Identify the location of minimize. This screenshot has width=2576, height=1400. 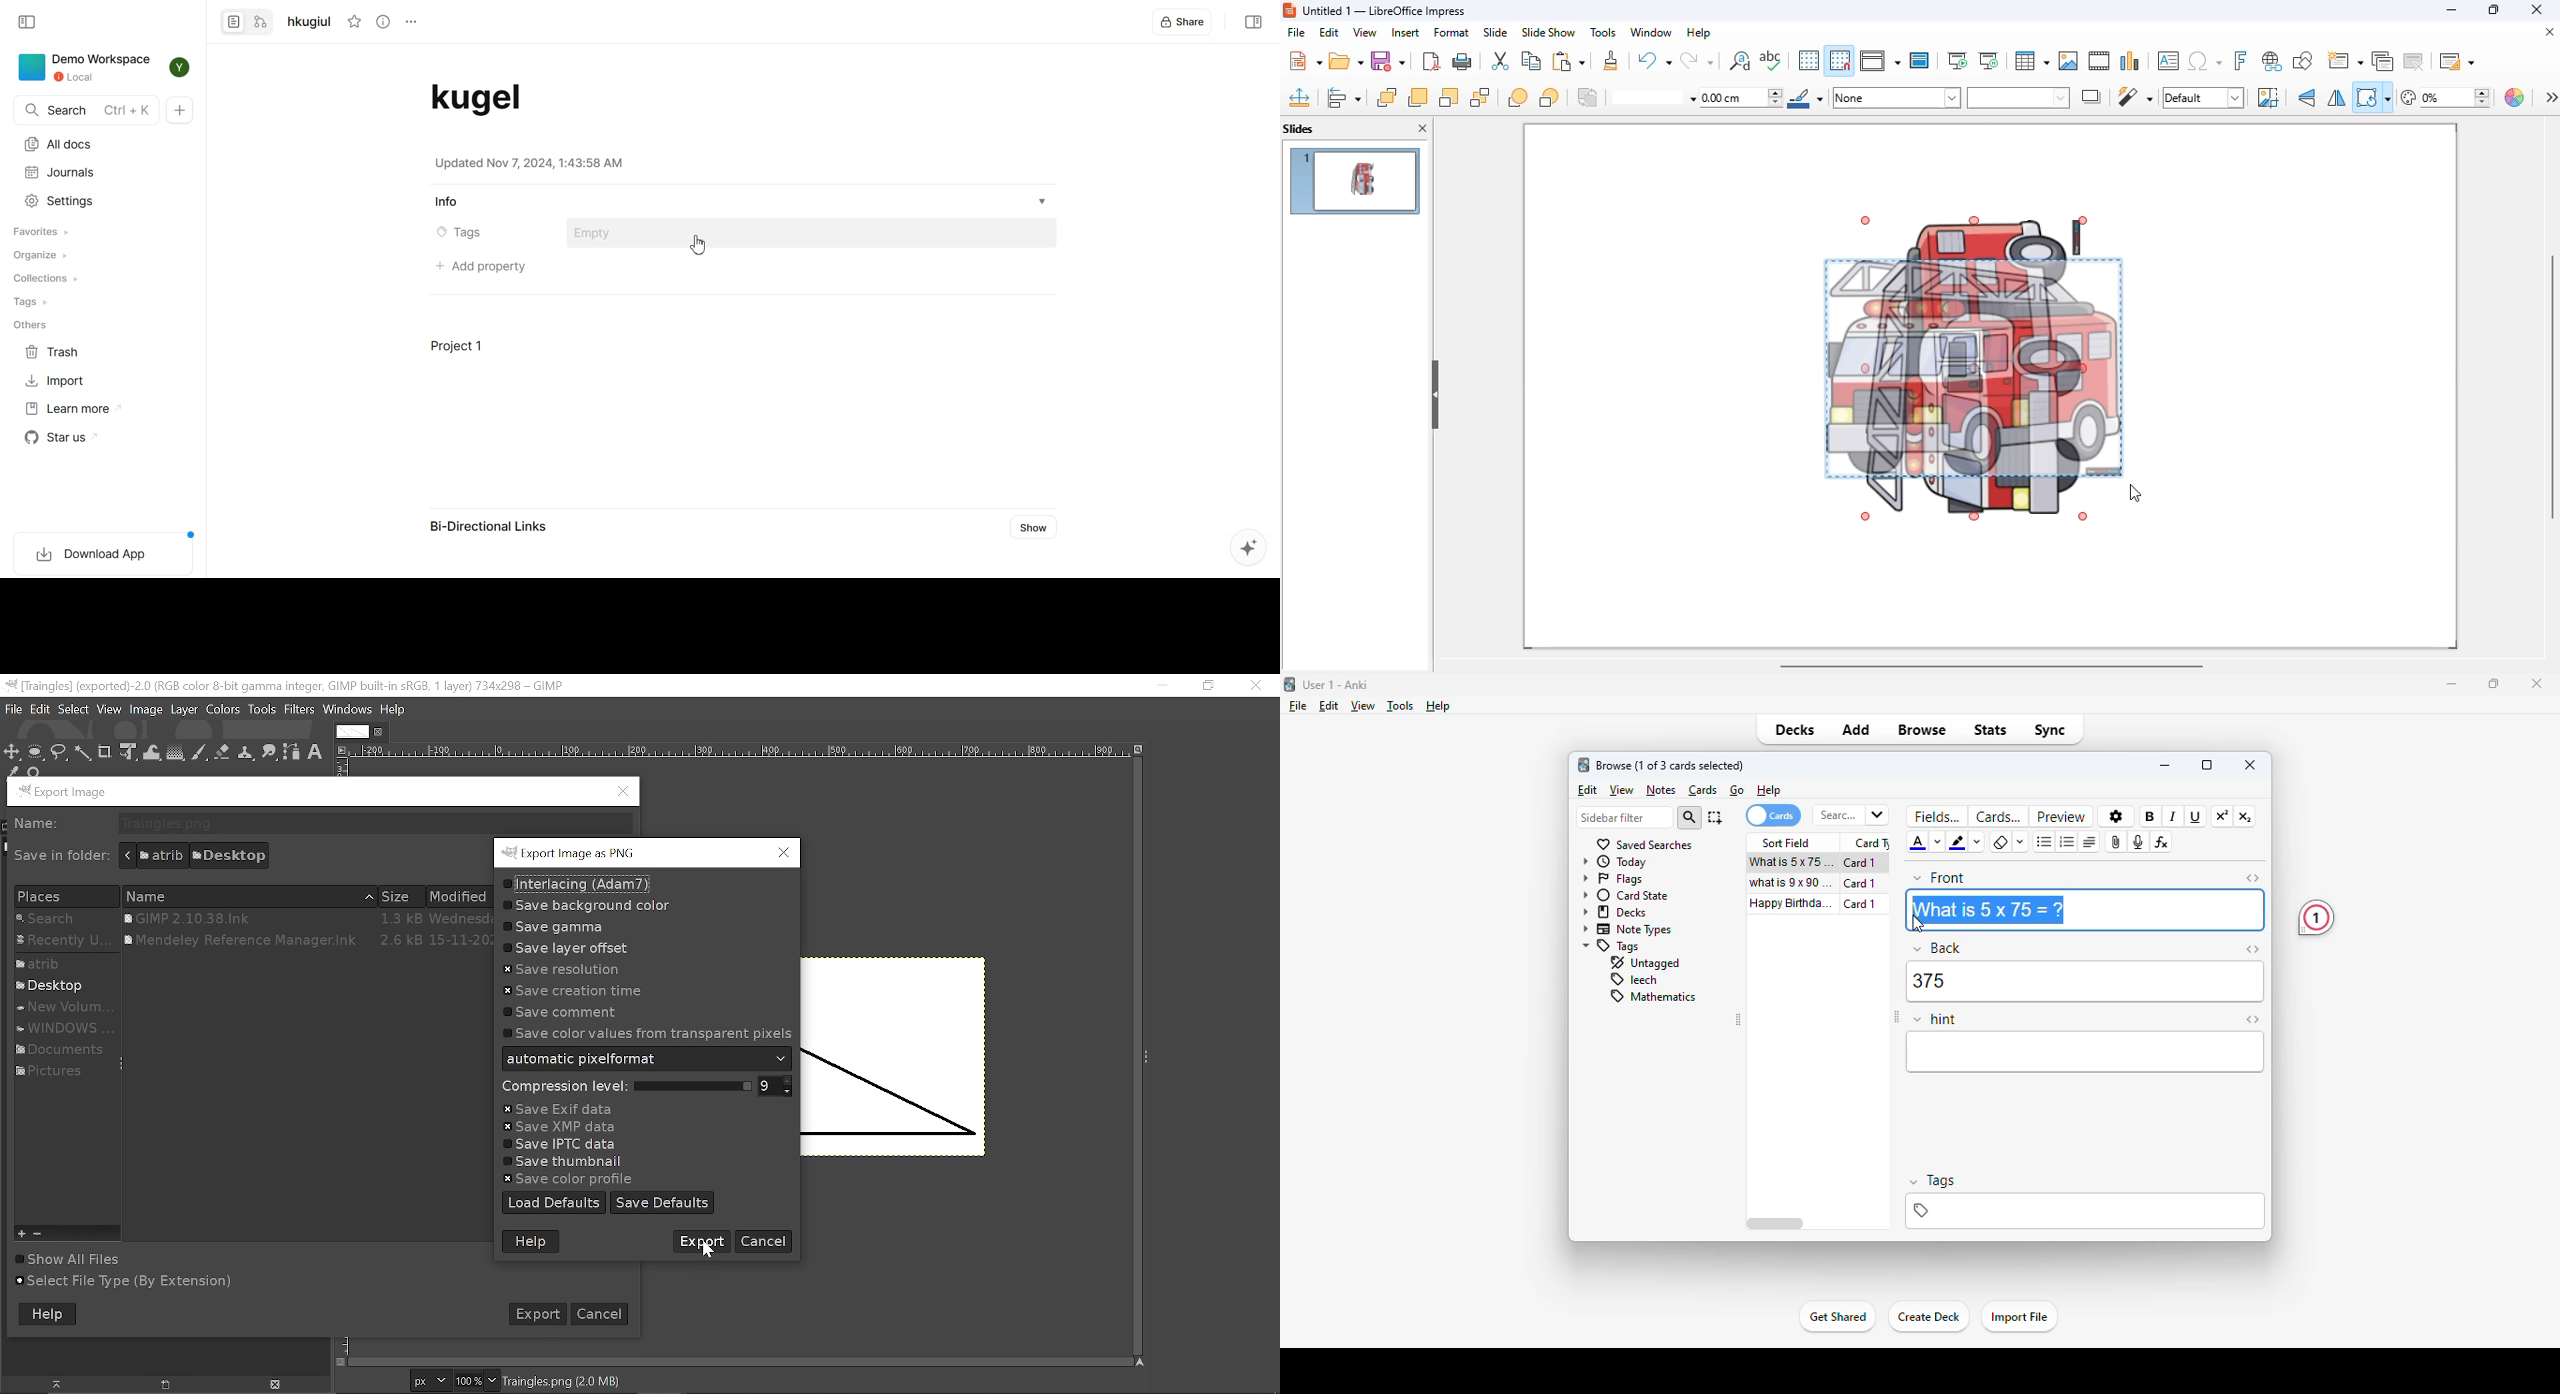
(2165, 766).